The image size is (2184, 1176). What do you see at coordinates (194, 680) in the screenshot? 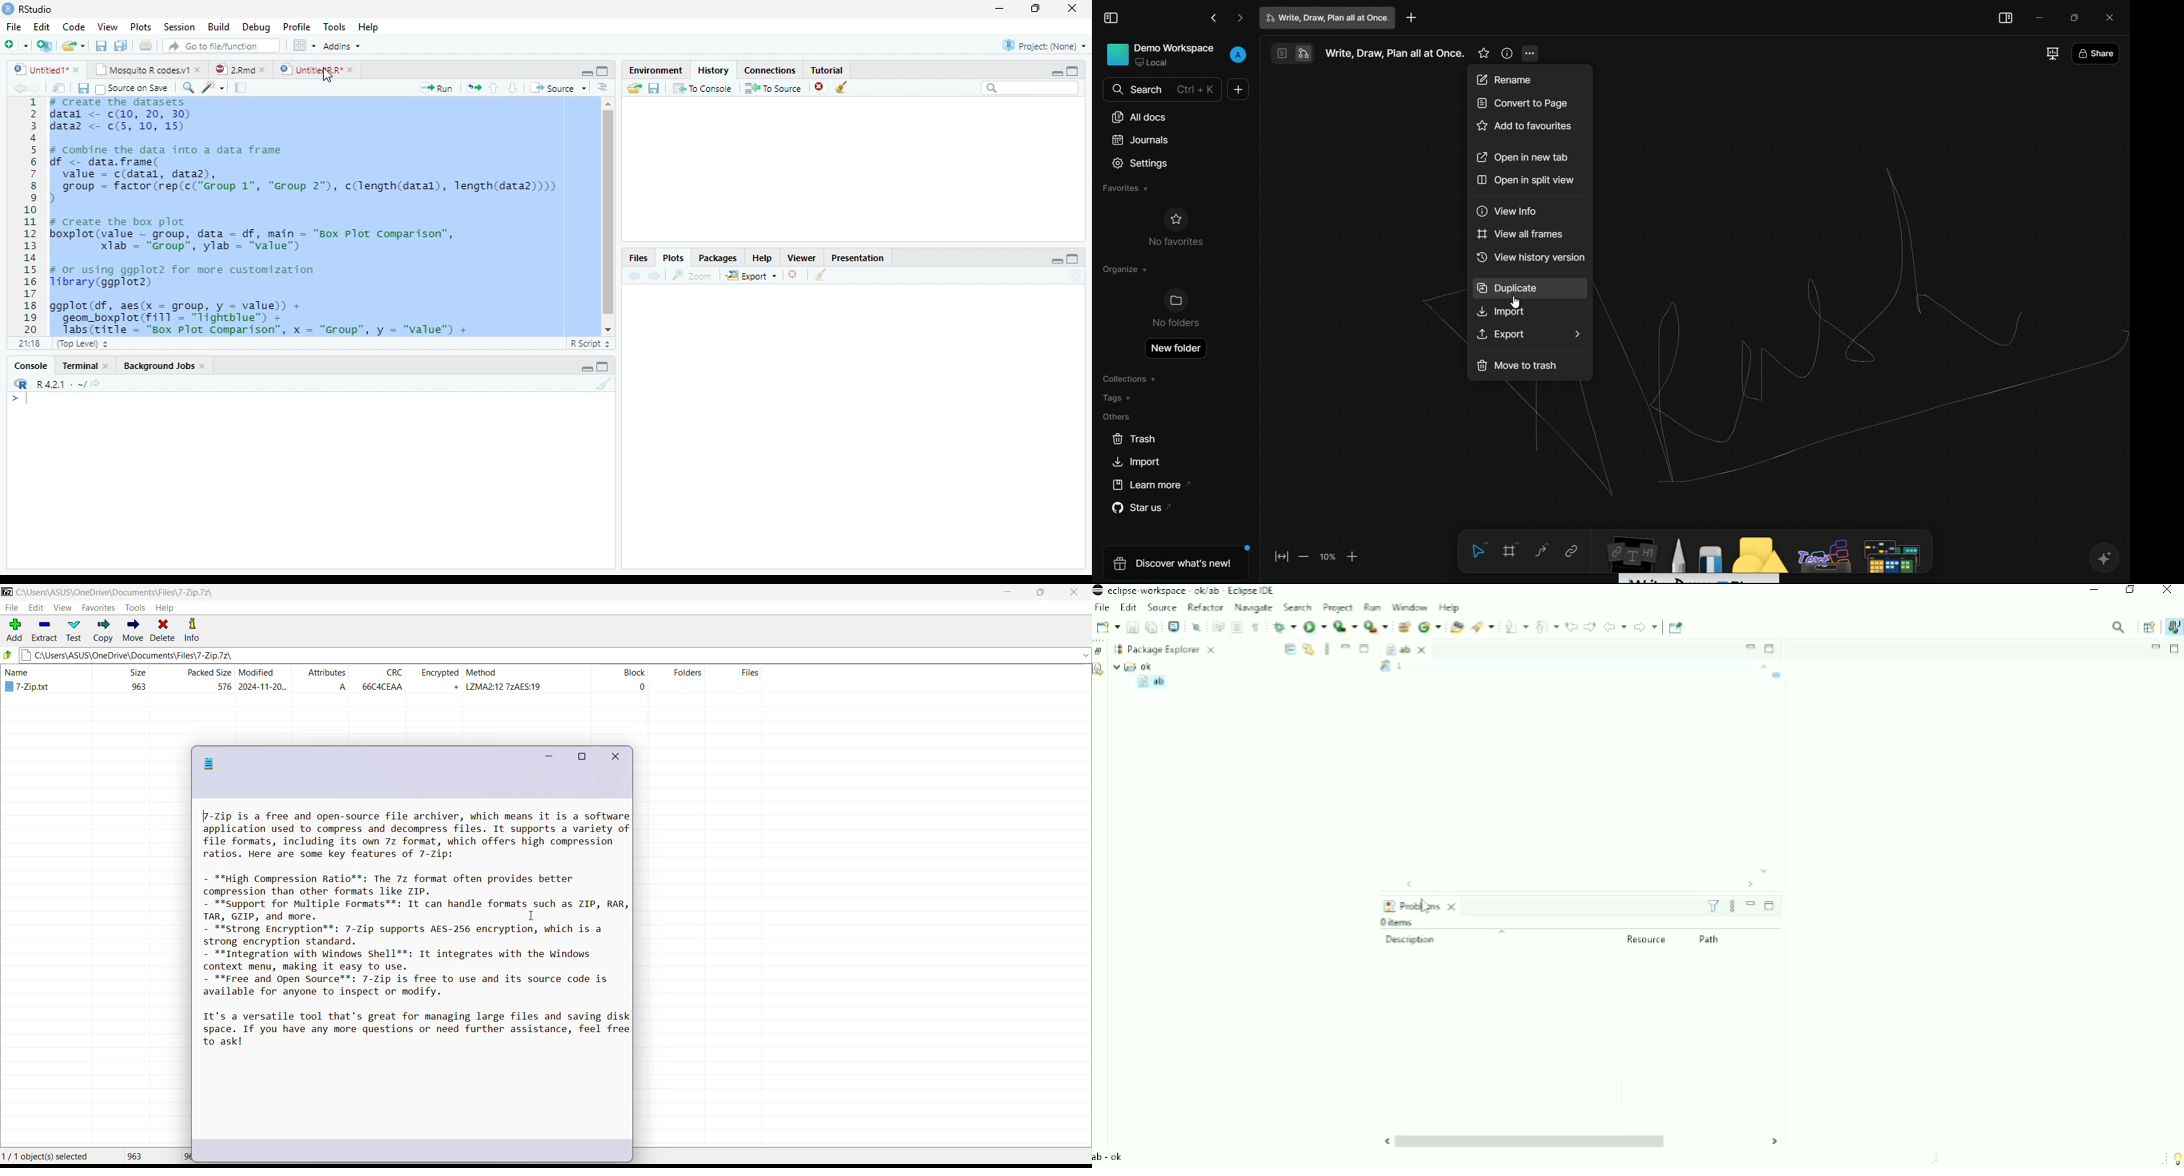
I see `Packed Size` at bounding box center [194, 680].